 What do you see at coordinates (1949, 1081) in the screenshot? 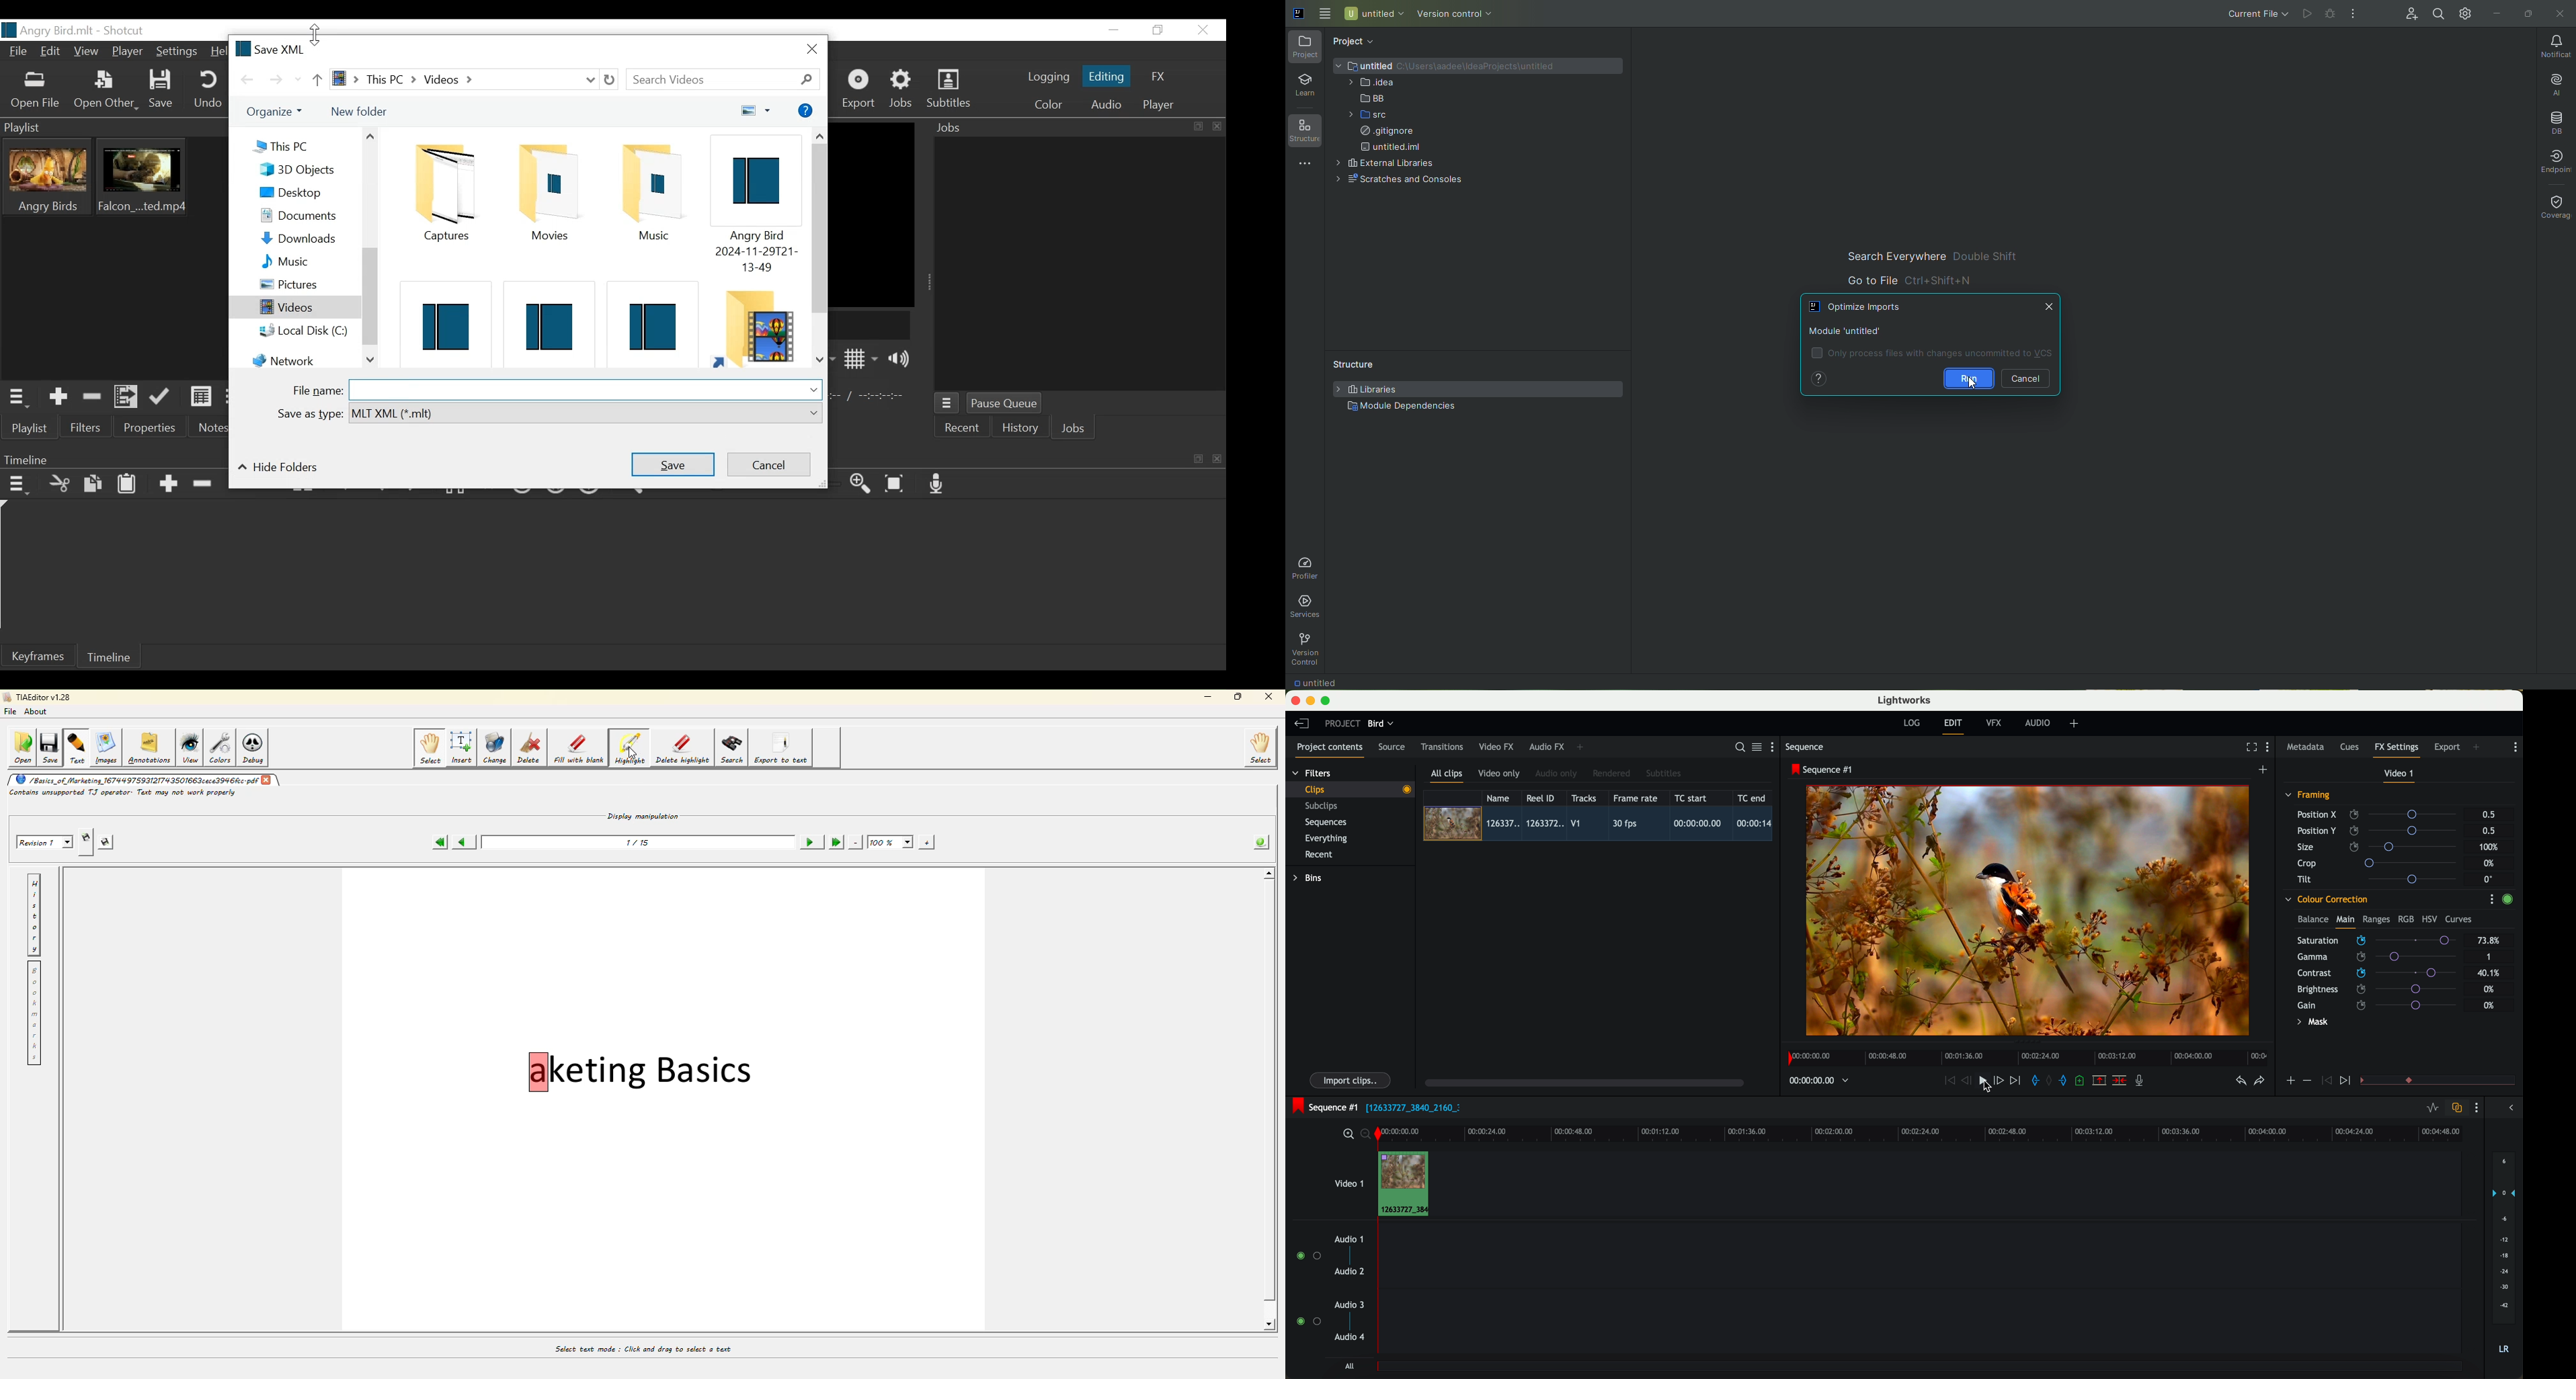
I see `rewind` at bounding box center [1949, 1081].